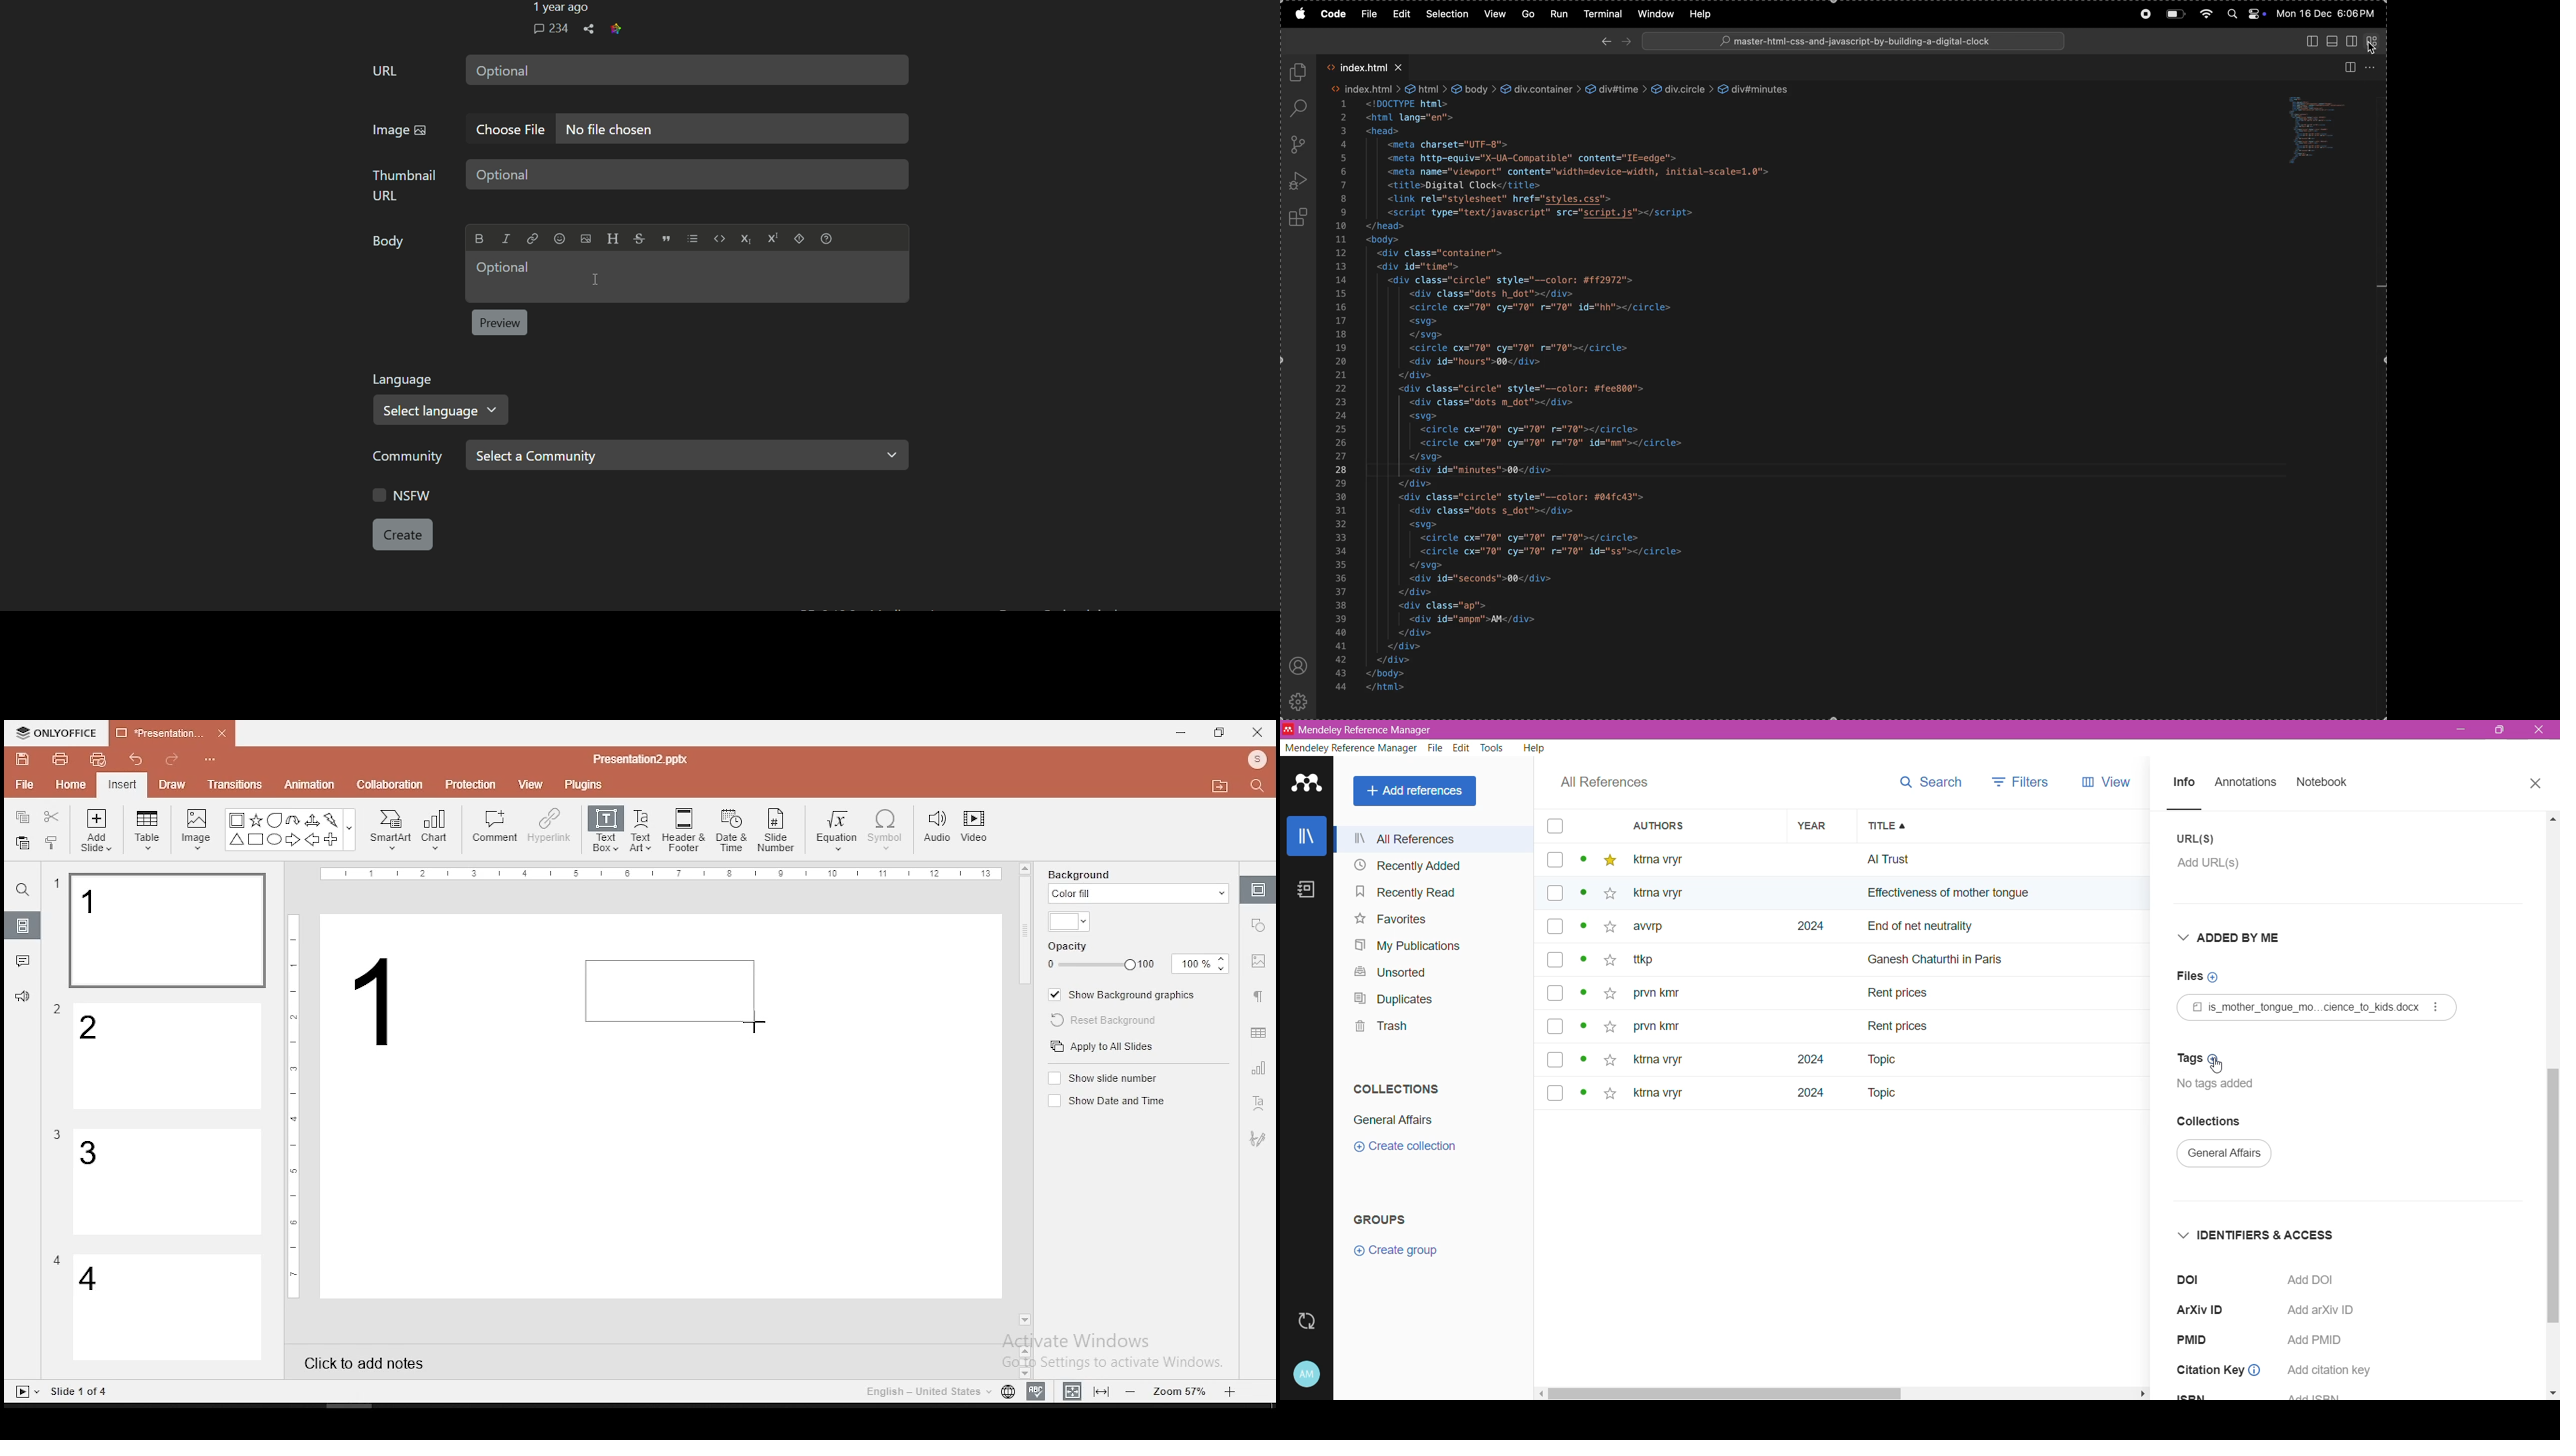 The width and height of the screenshot is (2576, 1456). I want to click on box, so click(1555, 928).